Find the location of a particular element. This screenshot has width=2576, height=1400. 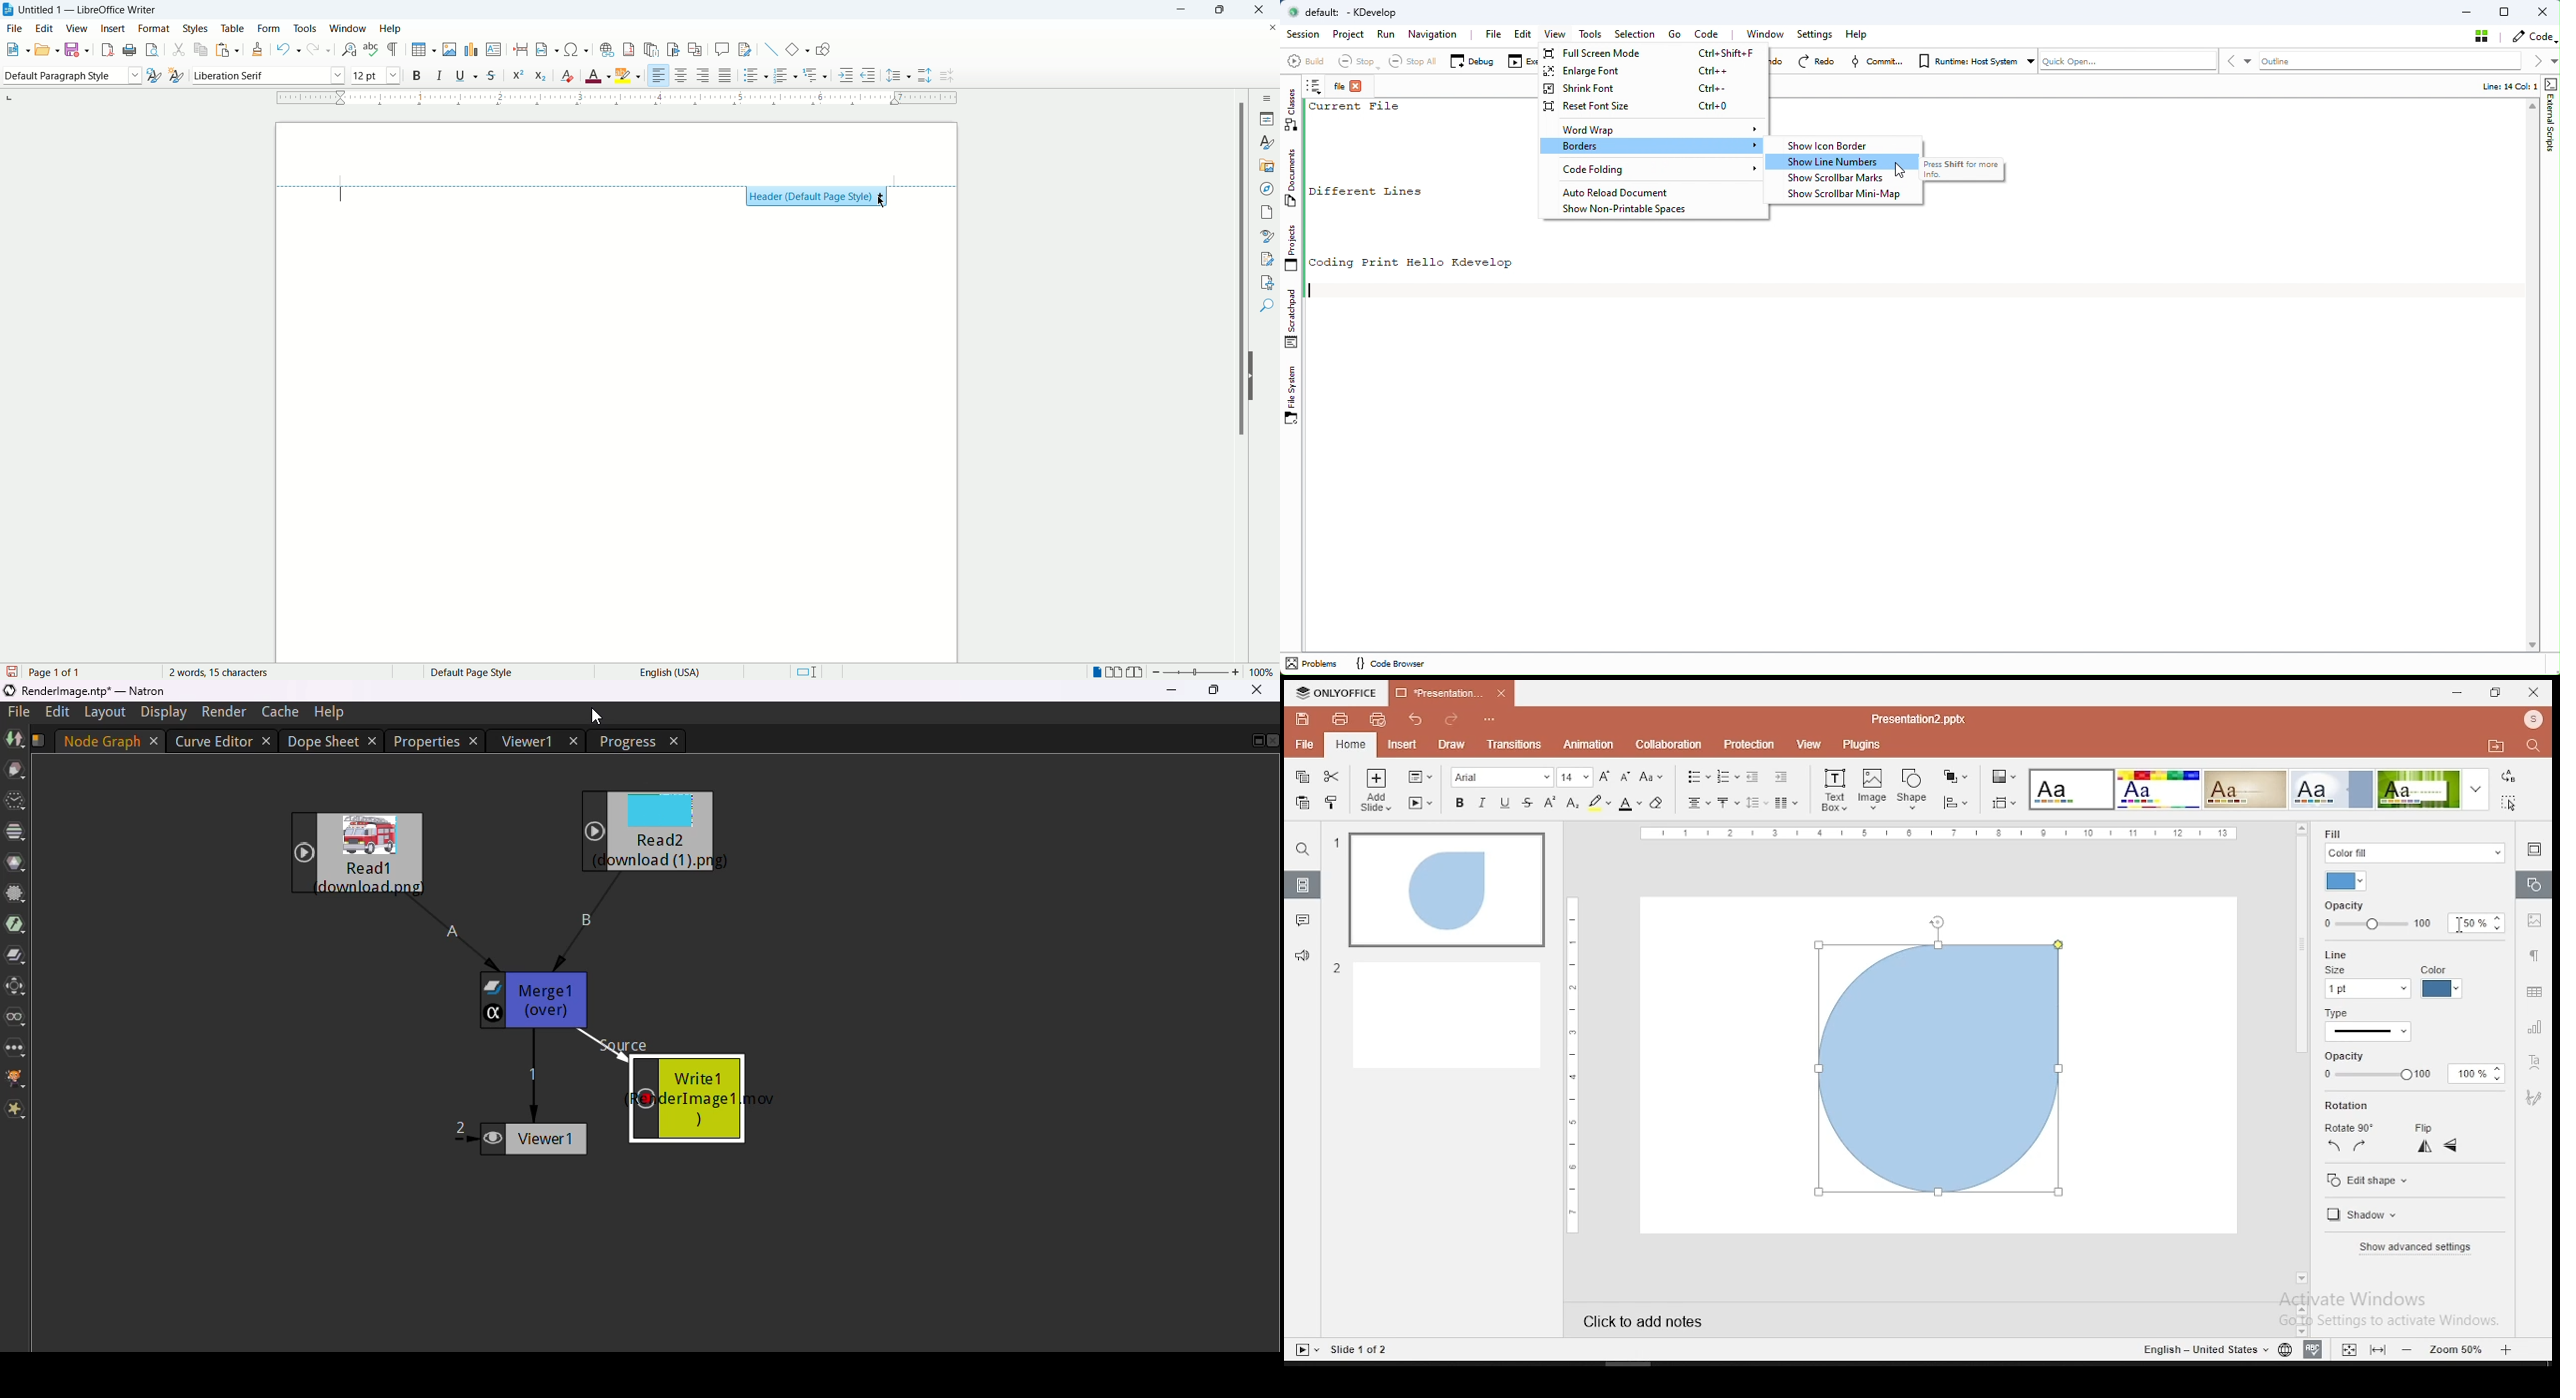

formatting marks is located at coordinates (393, 49).